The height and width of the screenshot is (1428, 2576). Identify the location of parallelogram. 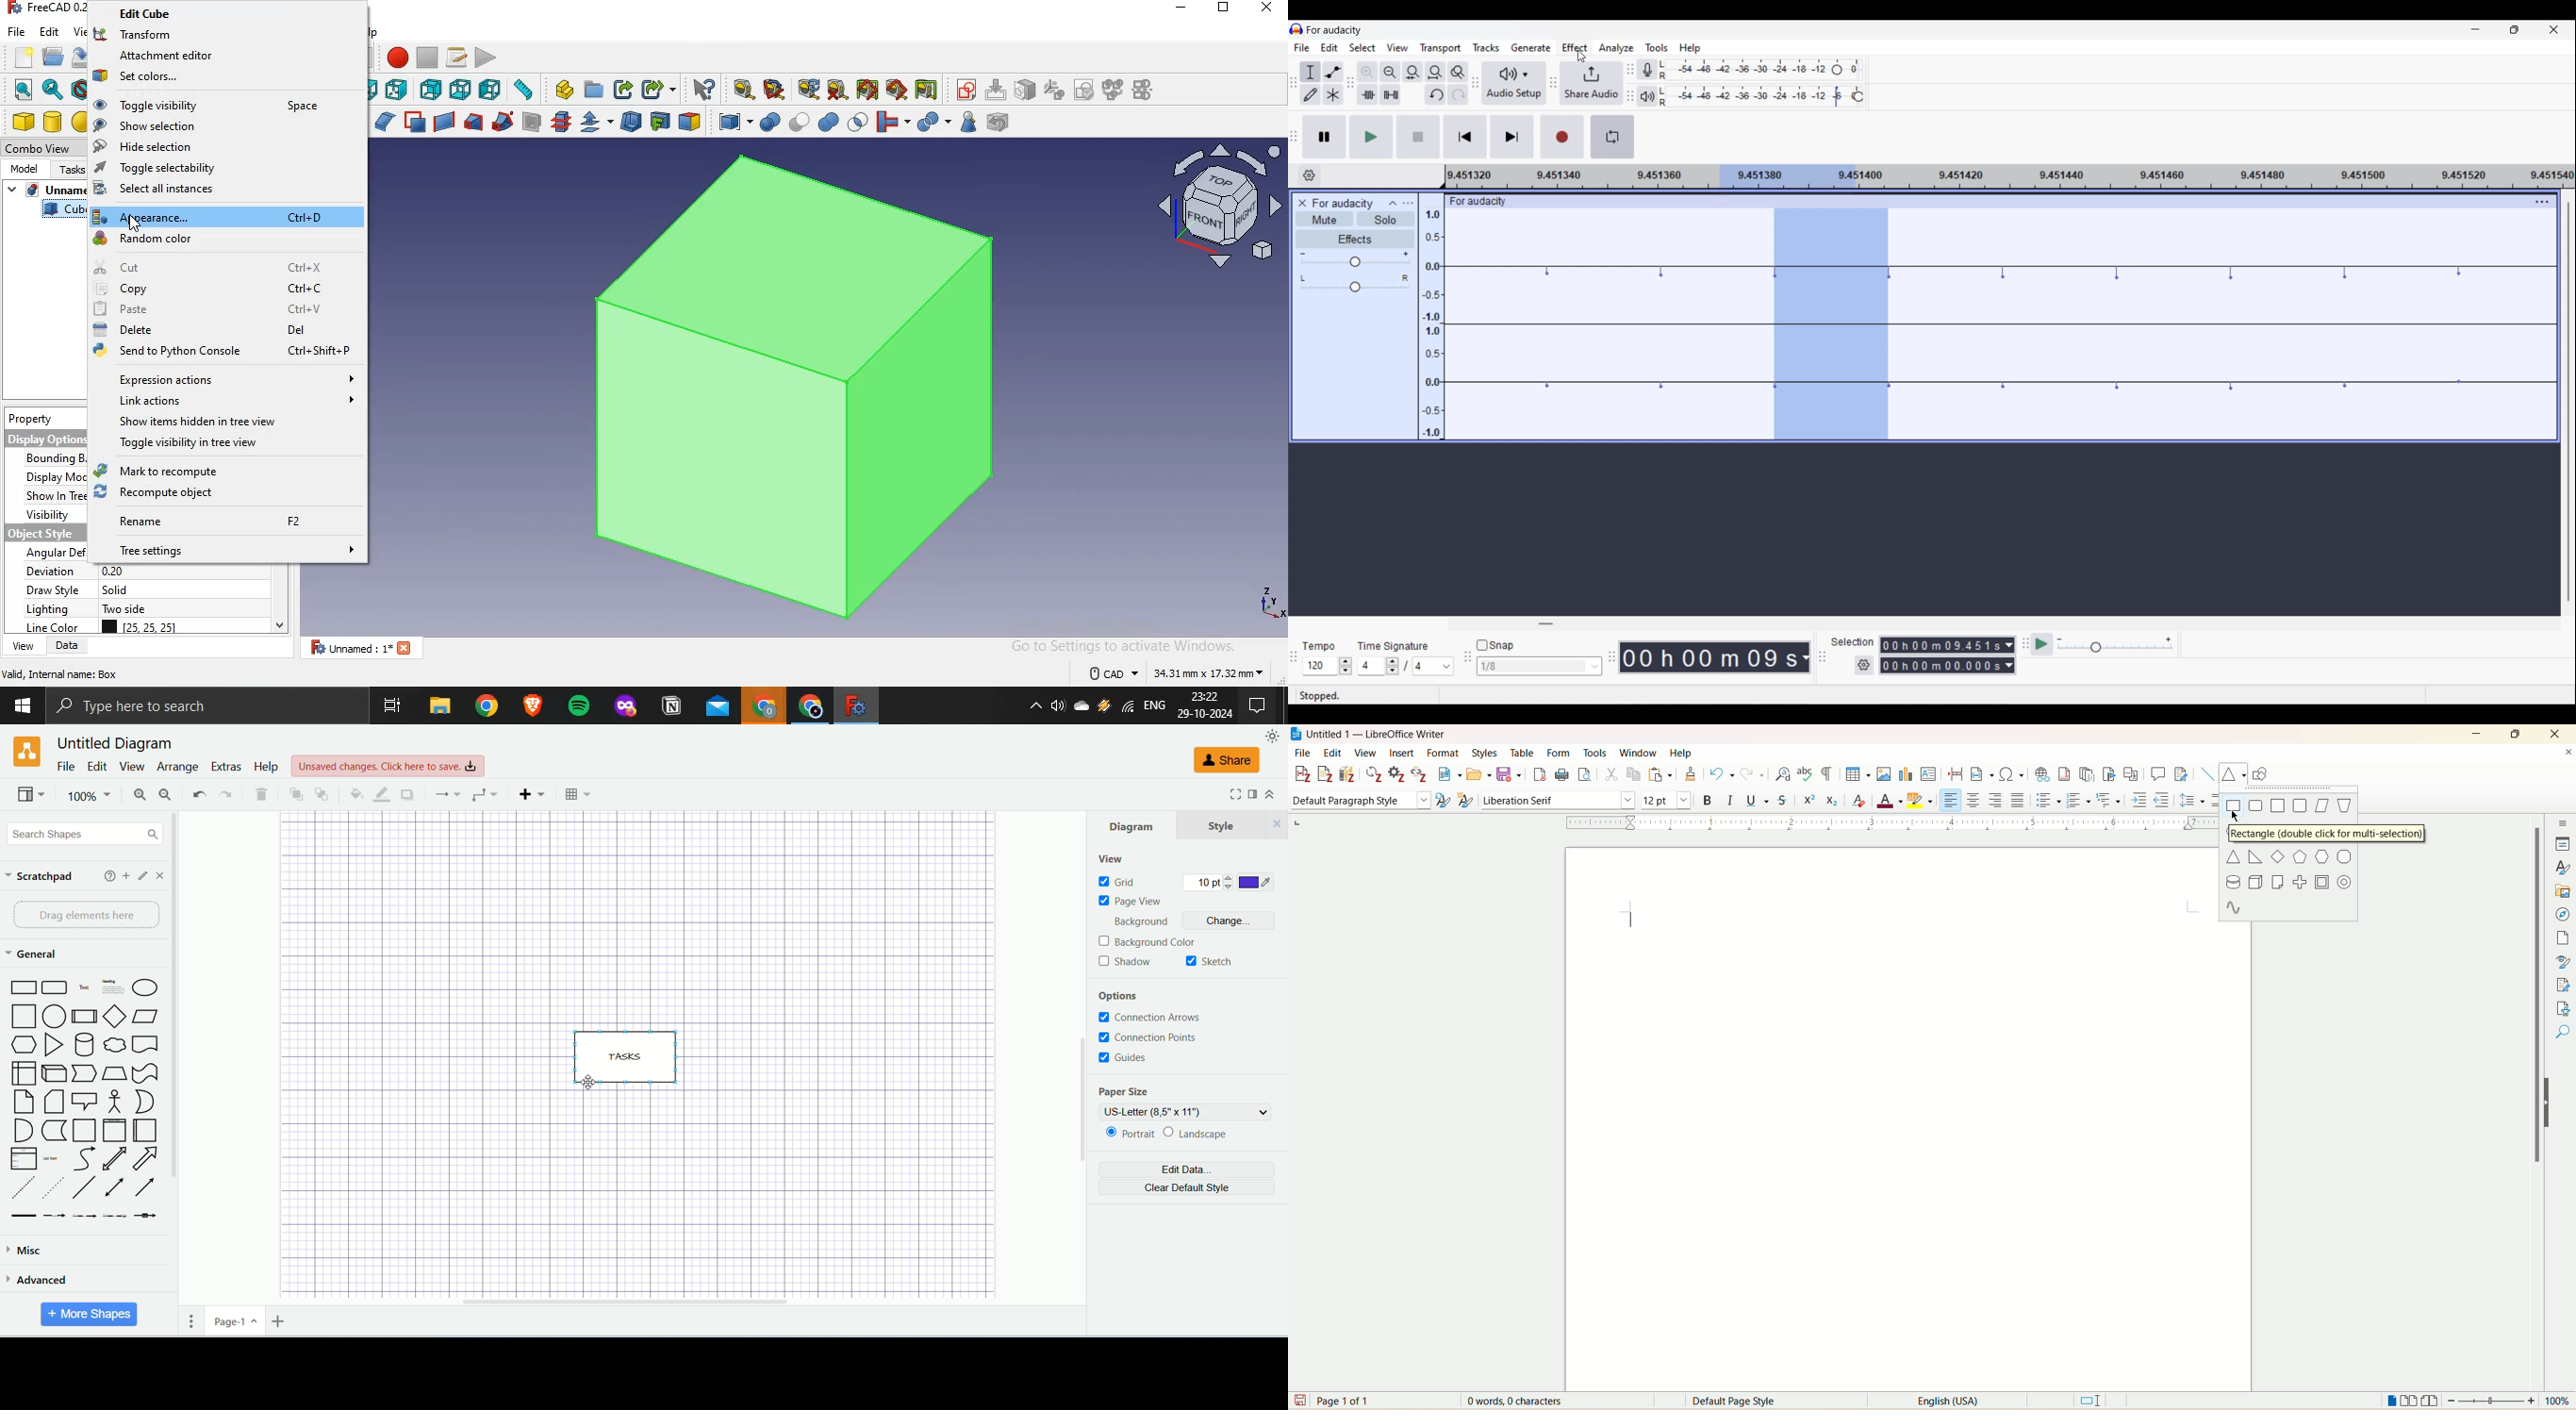
(2322, 806).